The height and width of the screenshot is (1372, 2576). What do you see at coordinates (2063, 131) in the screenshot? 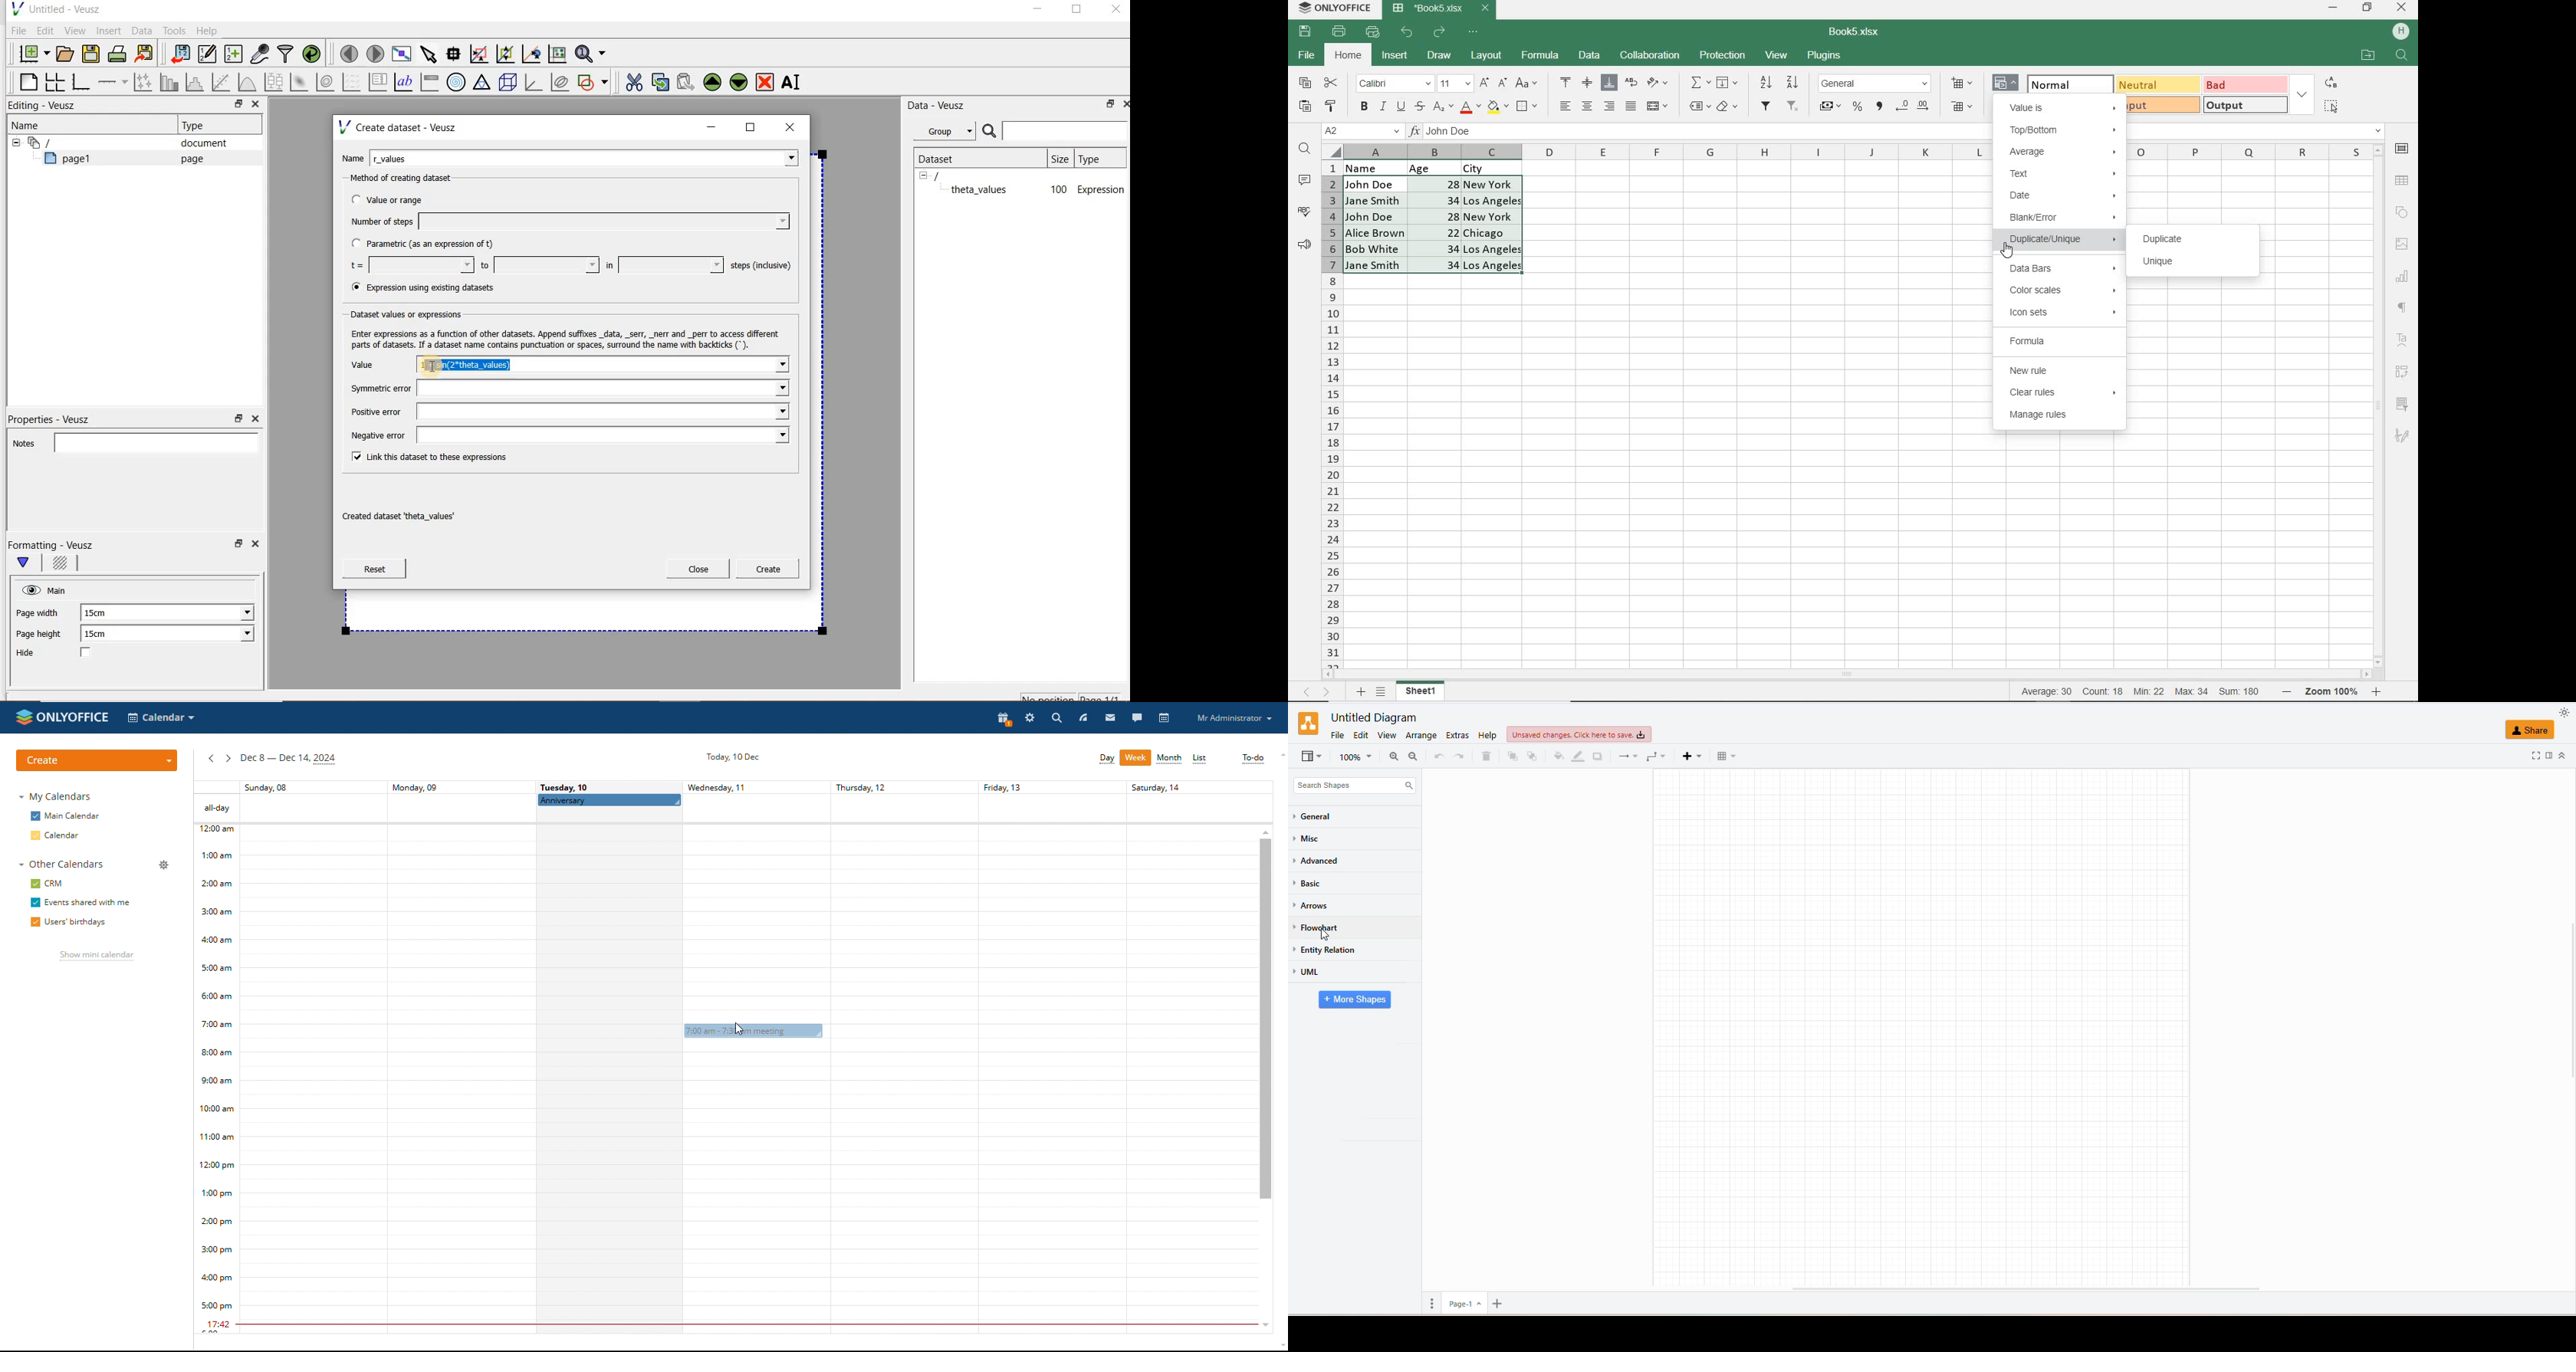
I see `TOP/BOTTOM` at bounding box center [2063, 131].